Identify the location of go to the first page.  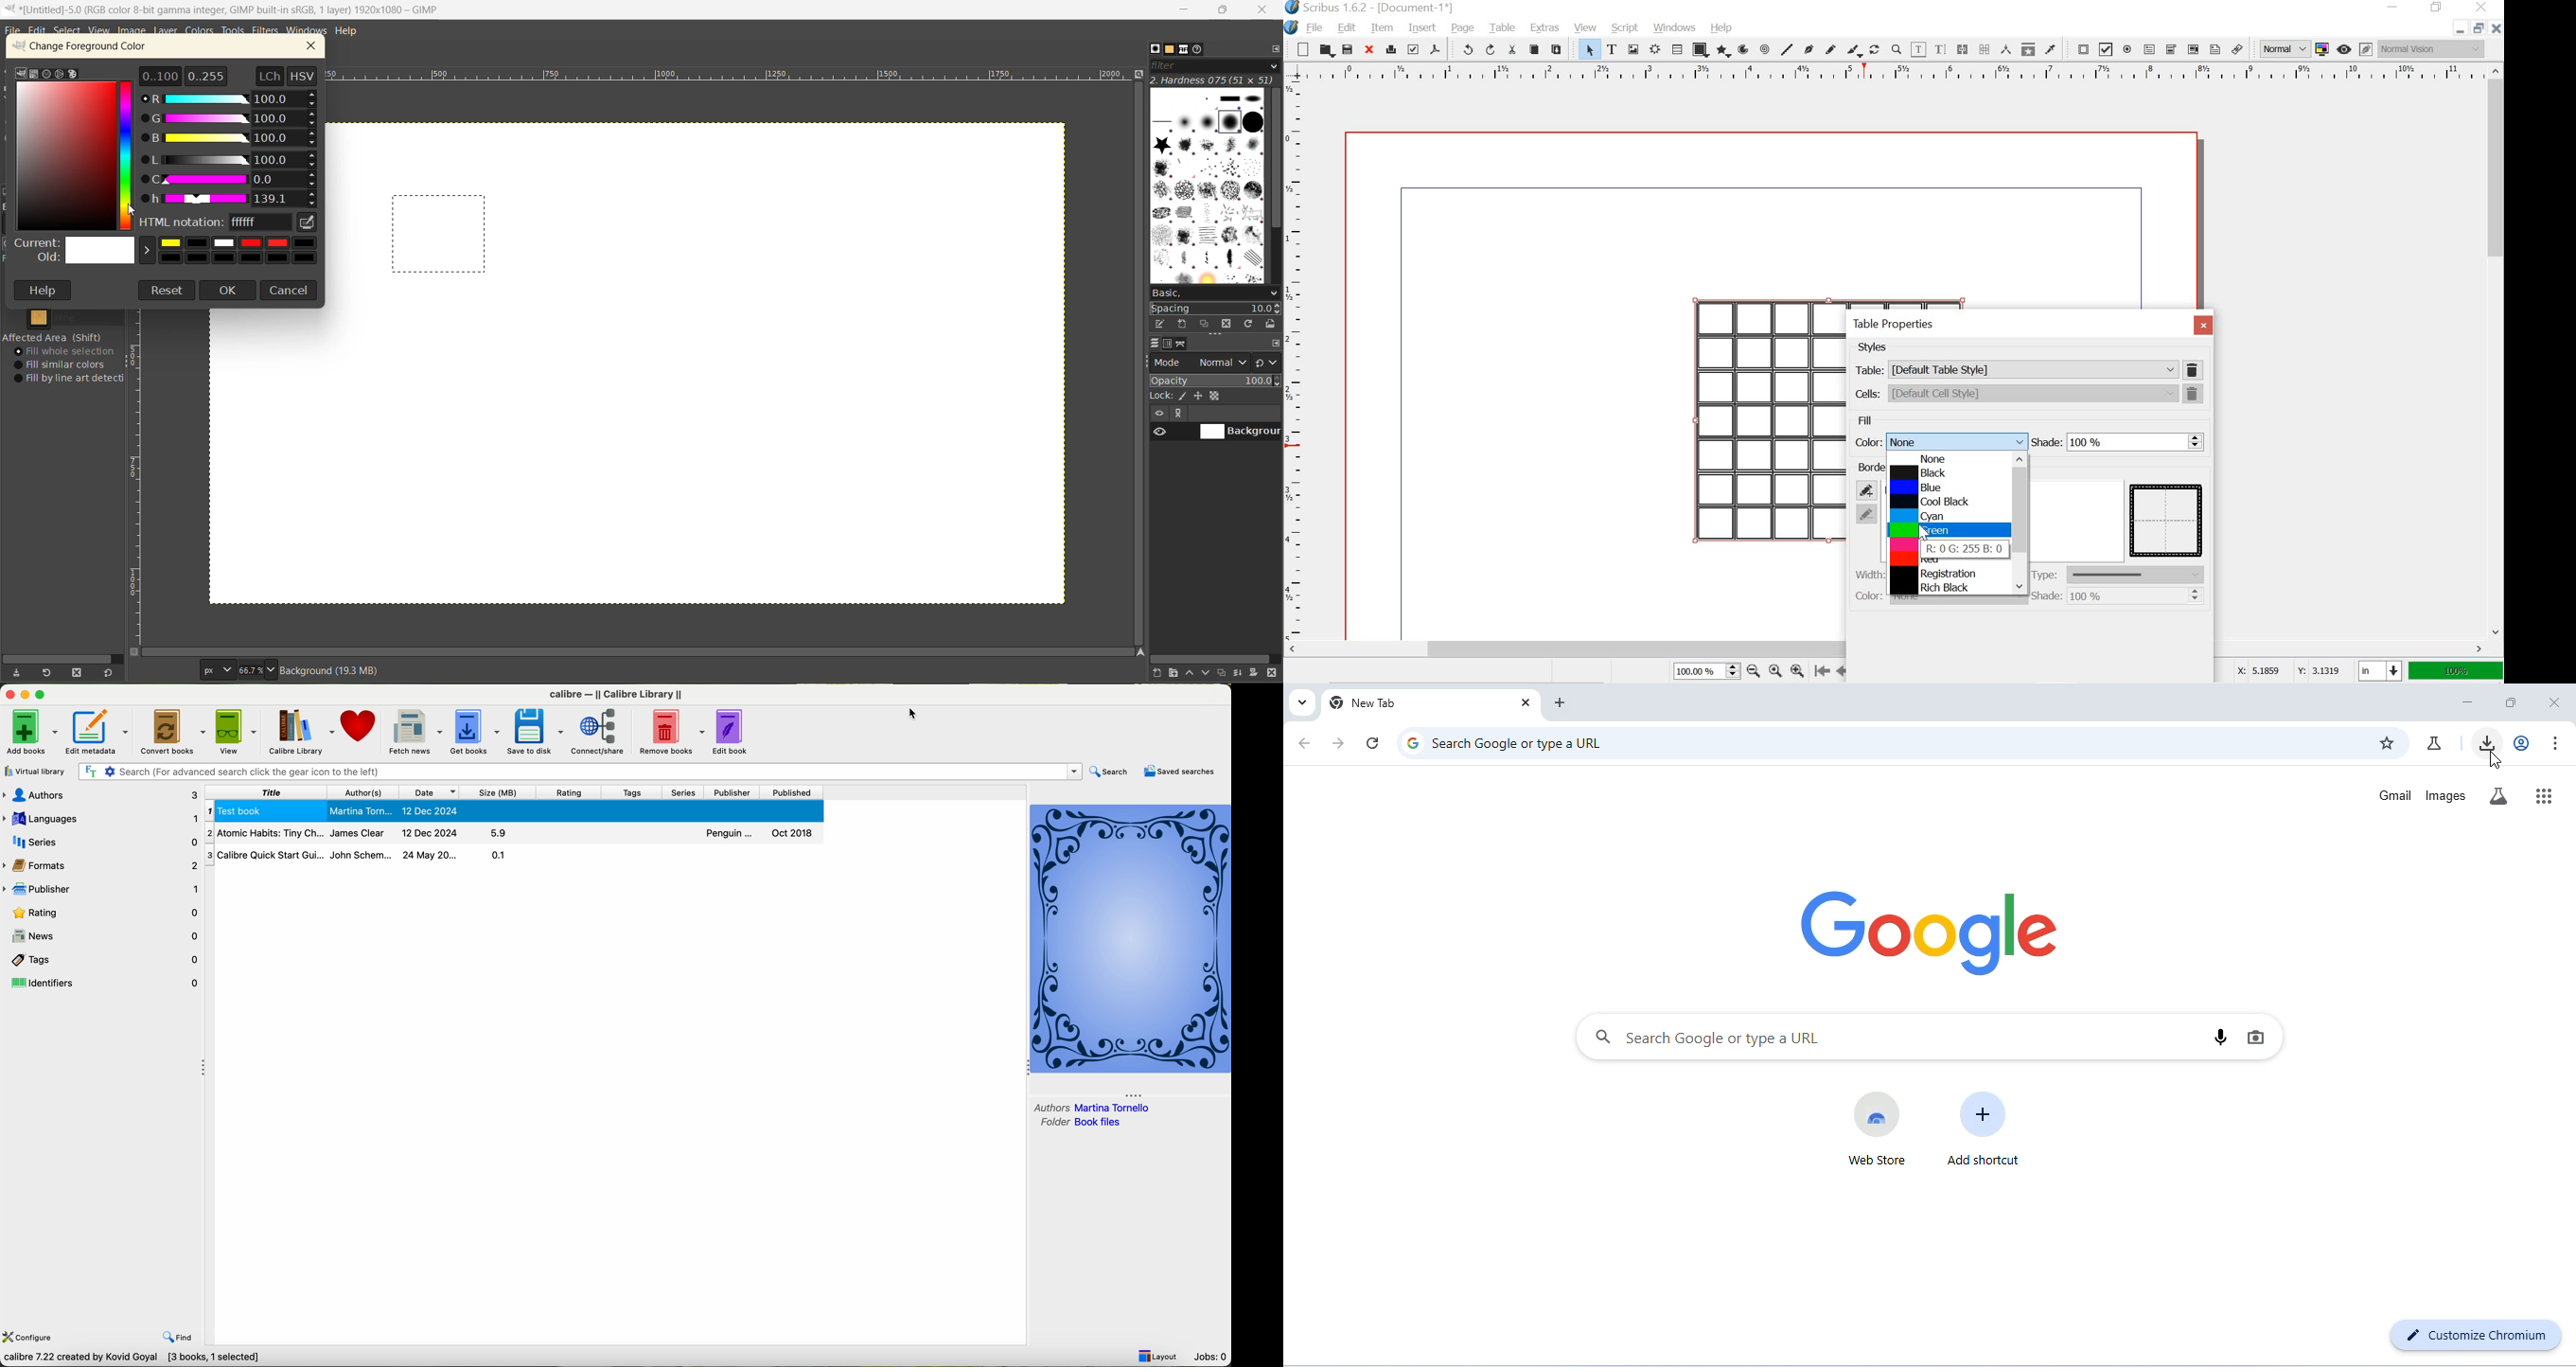
(1824, 671).